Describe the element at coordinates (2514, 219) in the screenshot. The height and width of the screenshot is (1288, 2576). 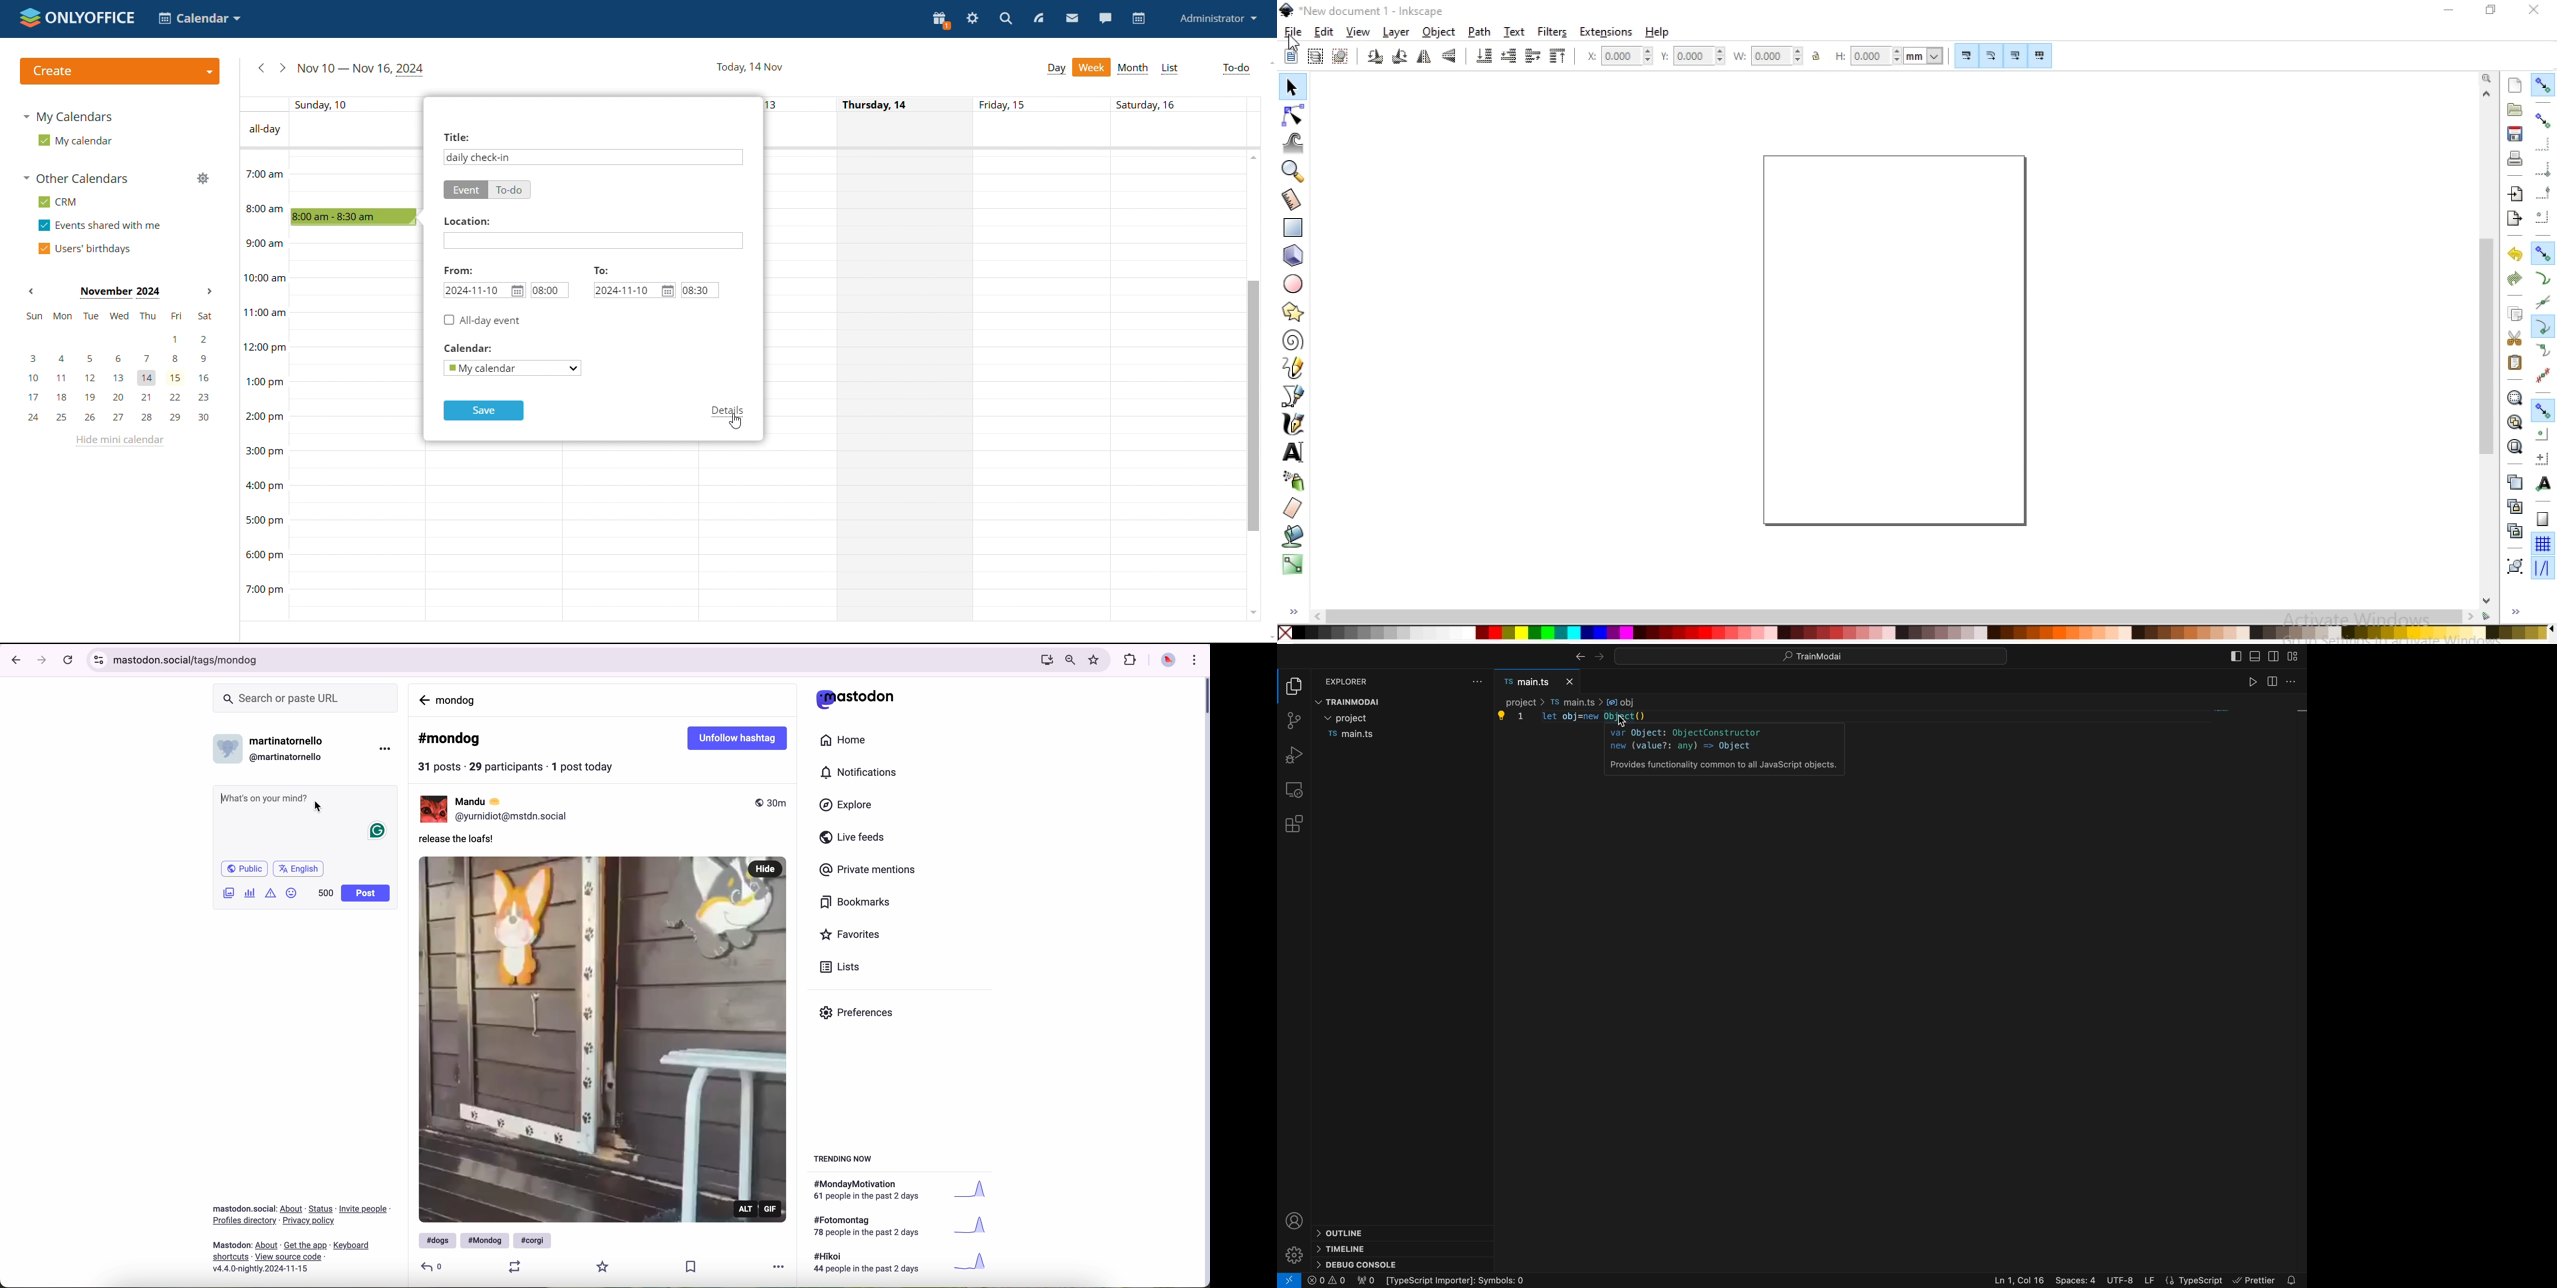
I see `export a document` at that location.